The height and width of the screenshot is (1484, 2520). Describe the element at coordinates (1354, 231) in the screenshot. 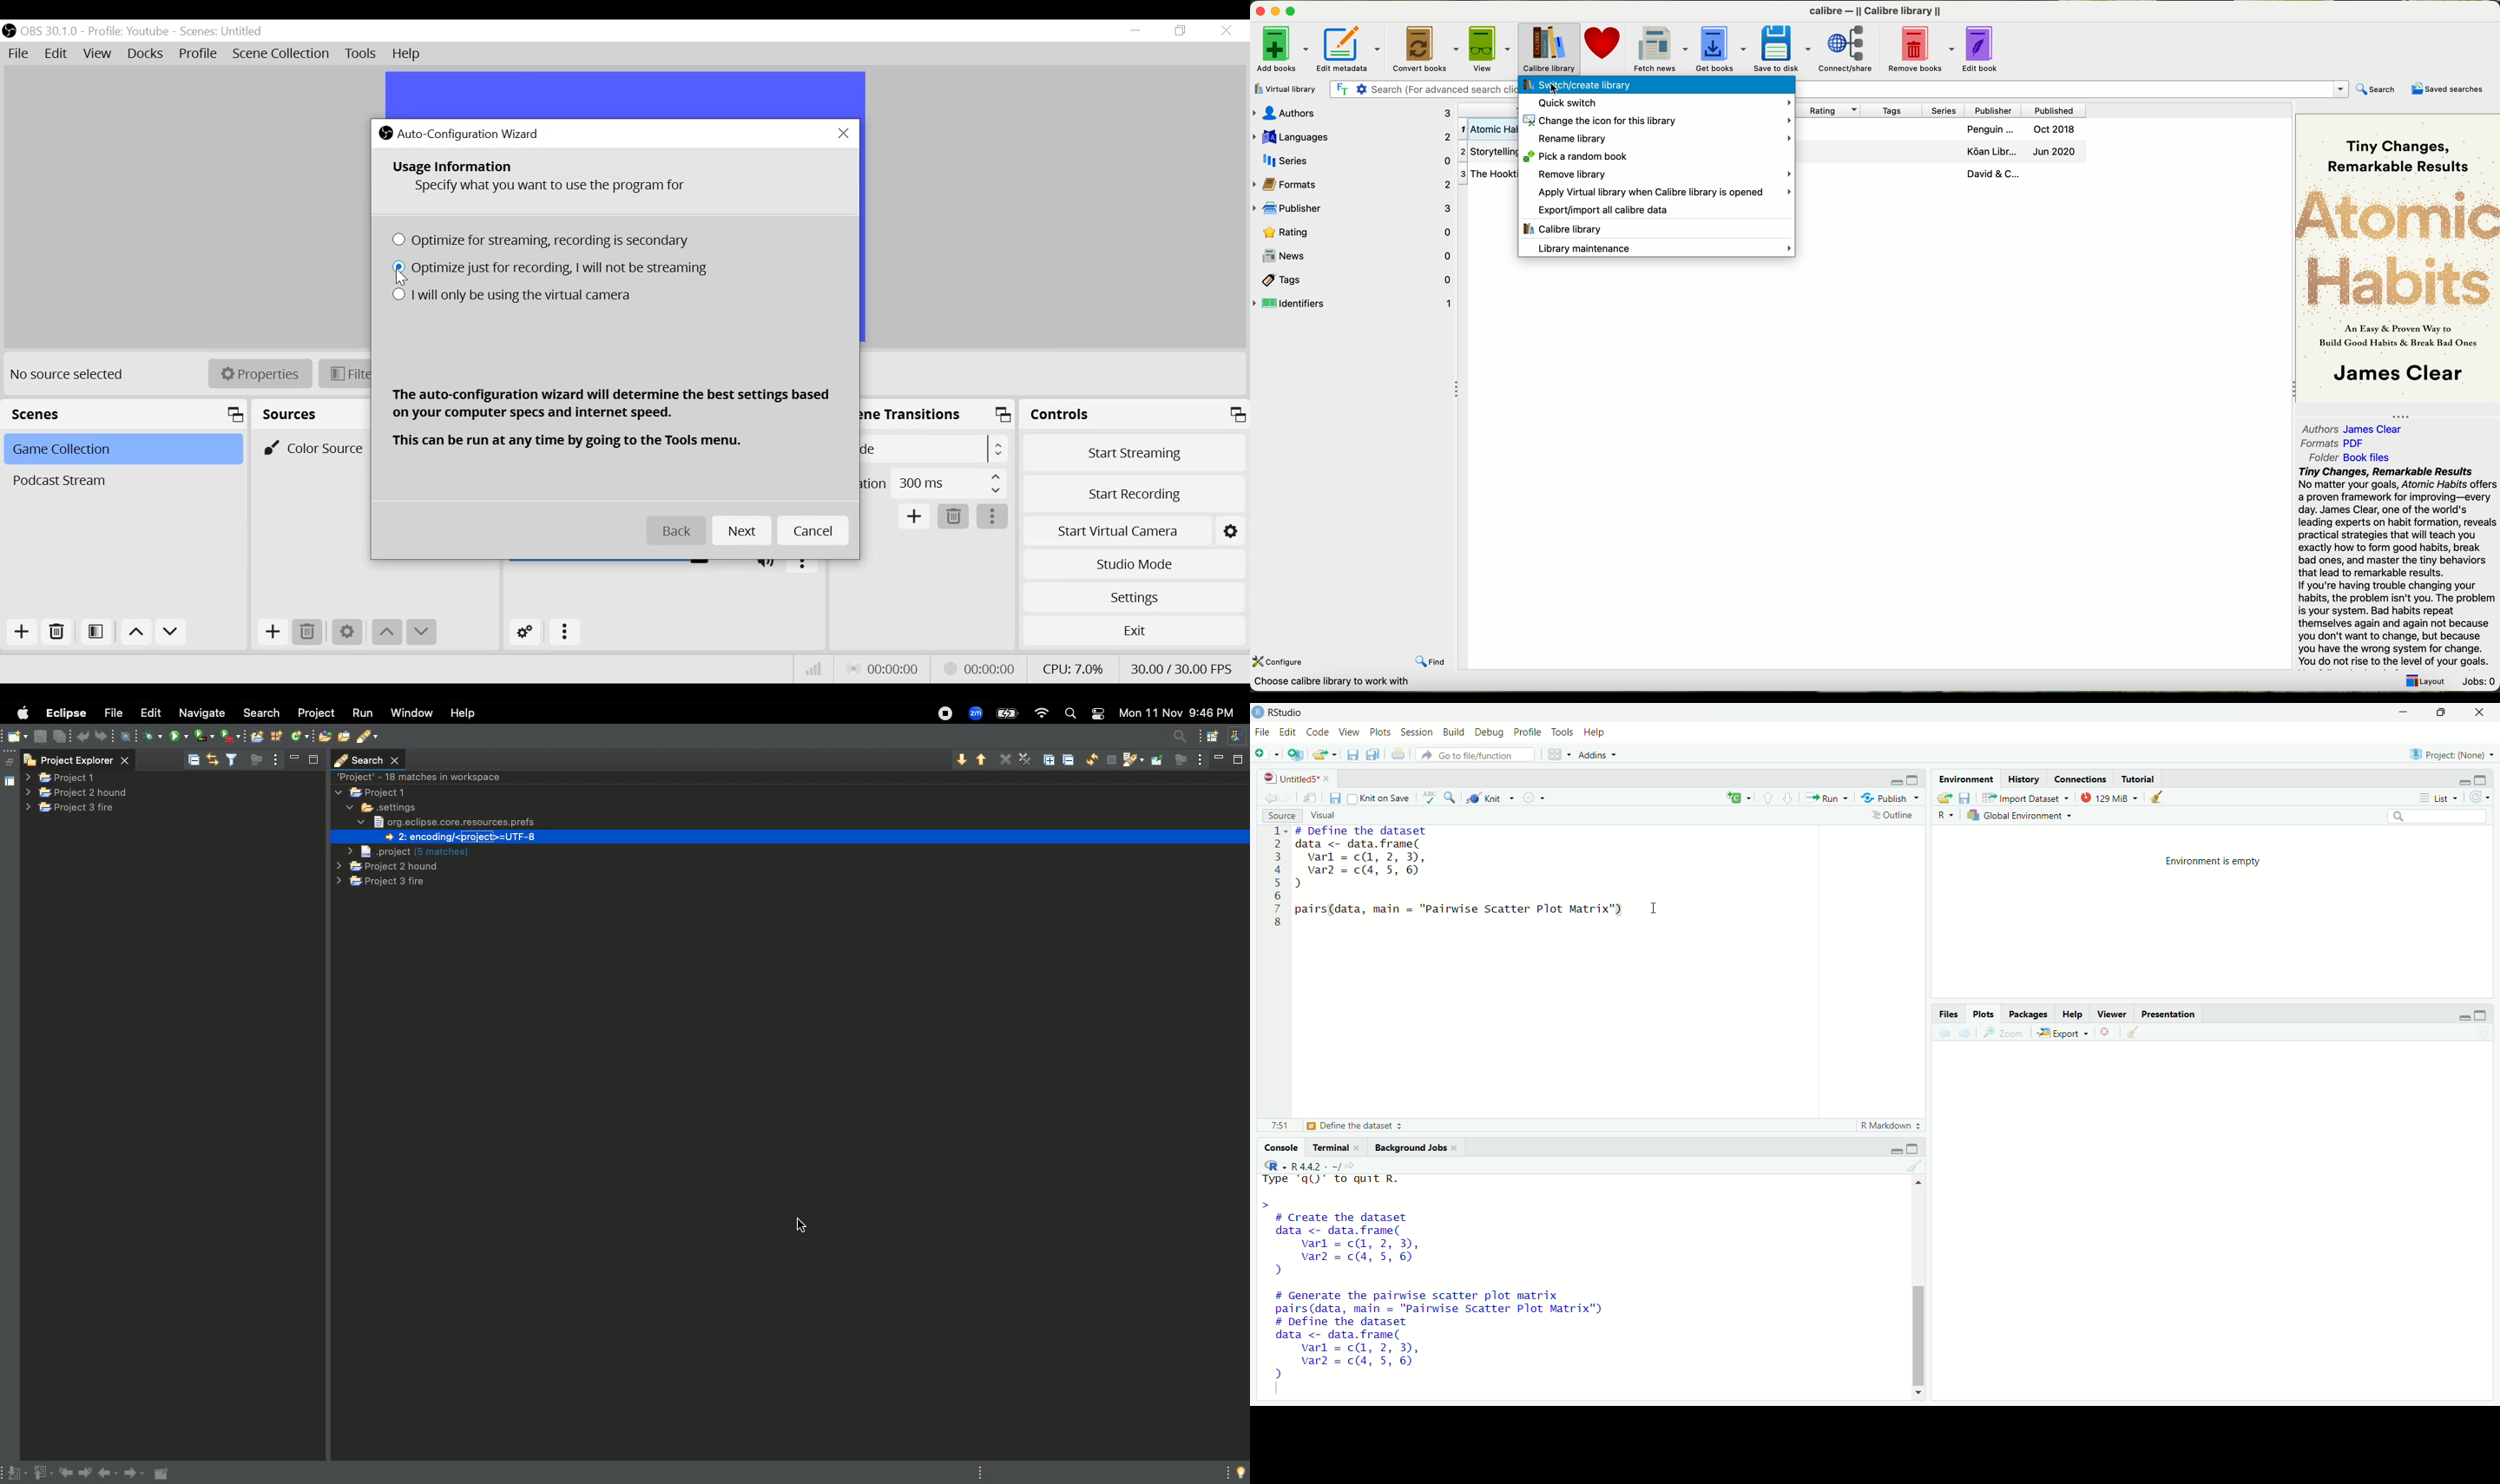

I see `rating` at that location.